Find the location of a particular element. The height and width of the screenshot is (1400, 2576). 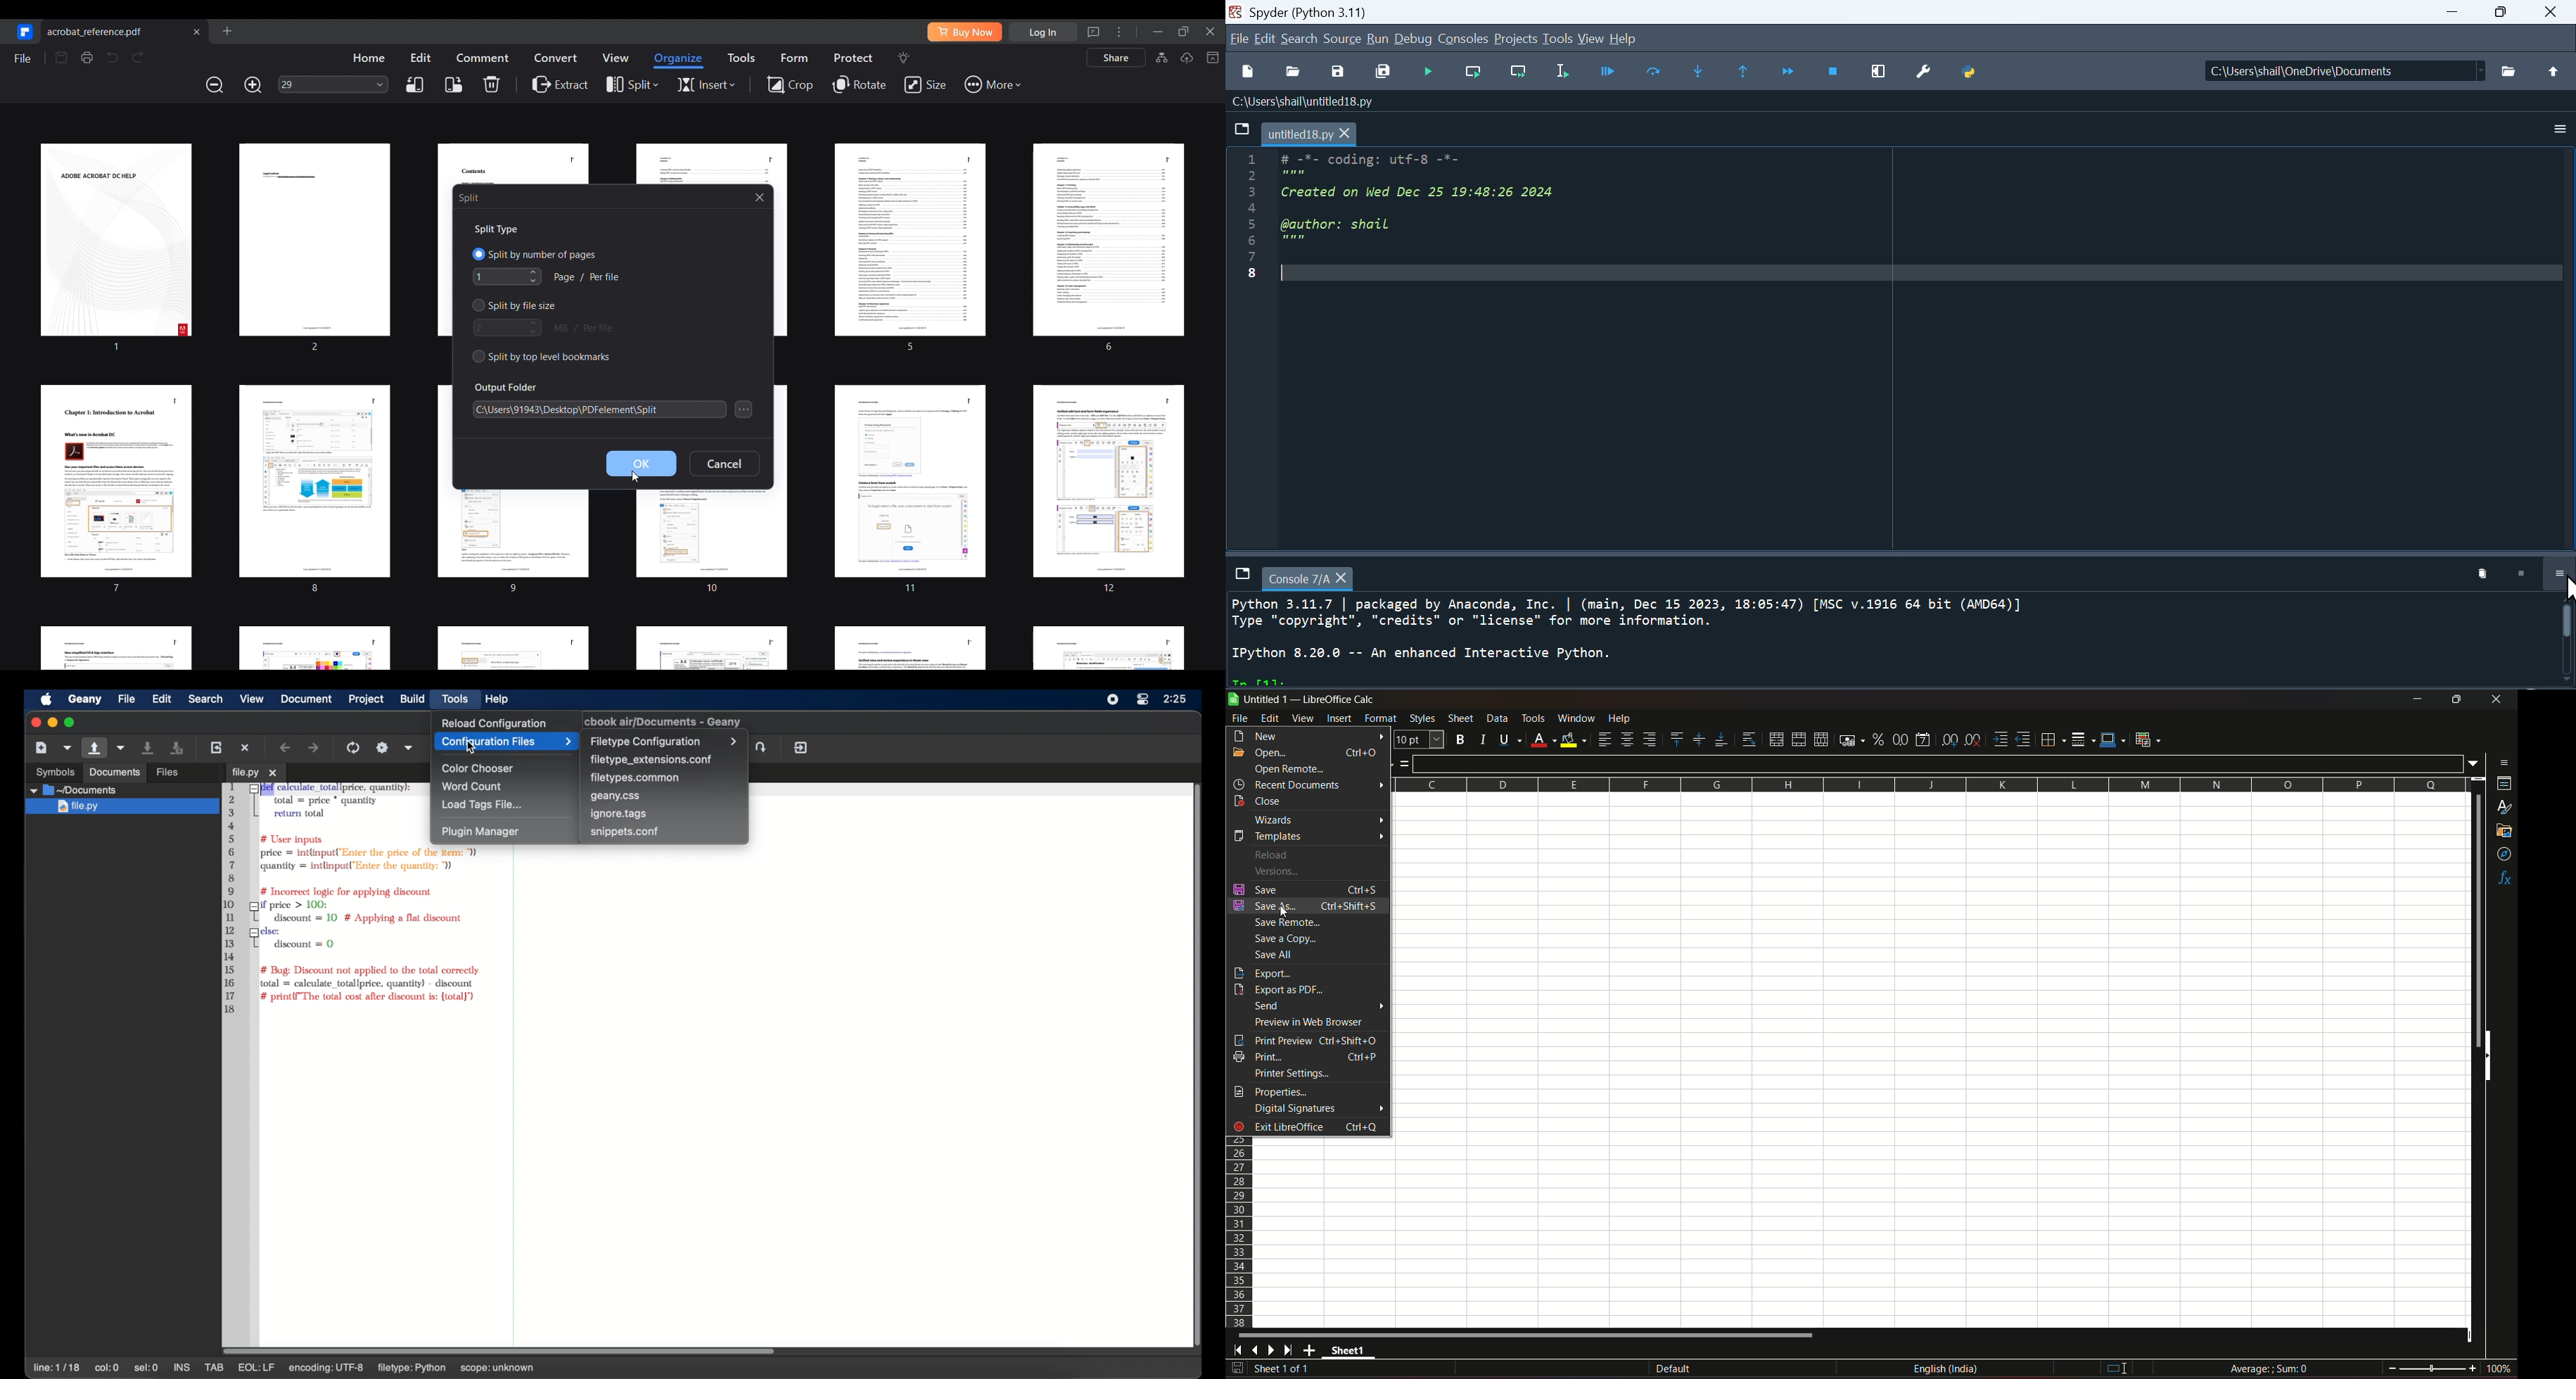

view is located at coordinates (1303, 718).